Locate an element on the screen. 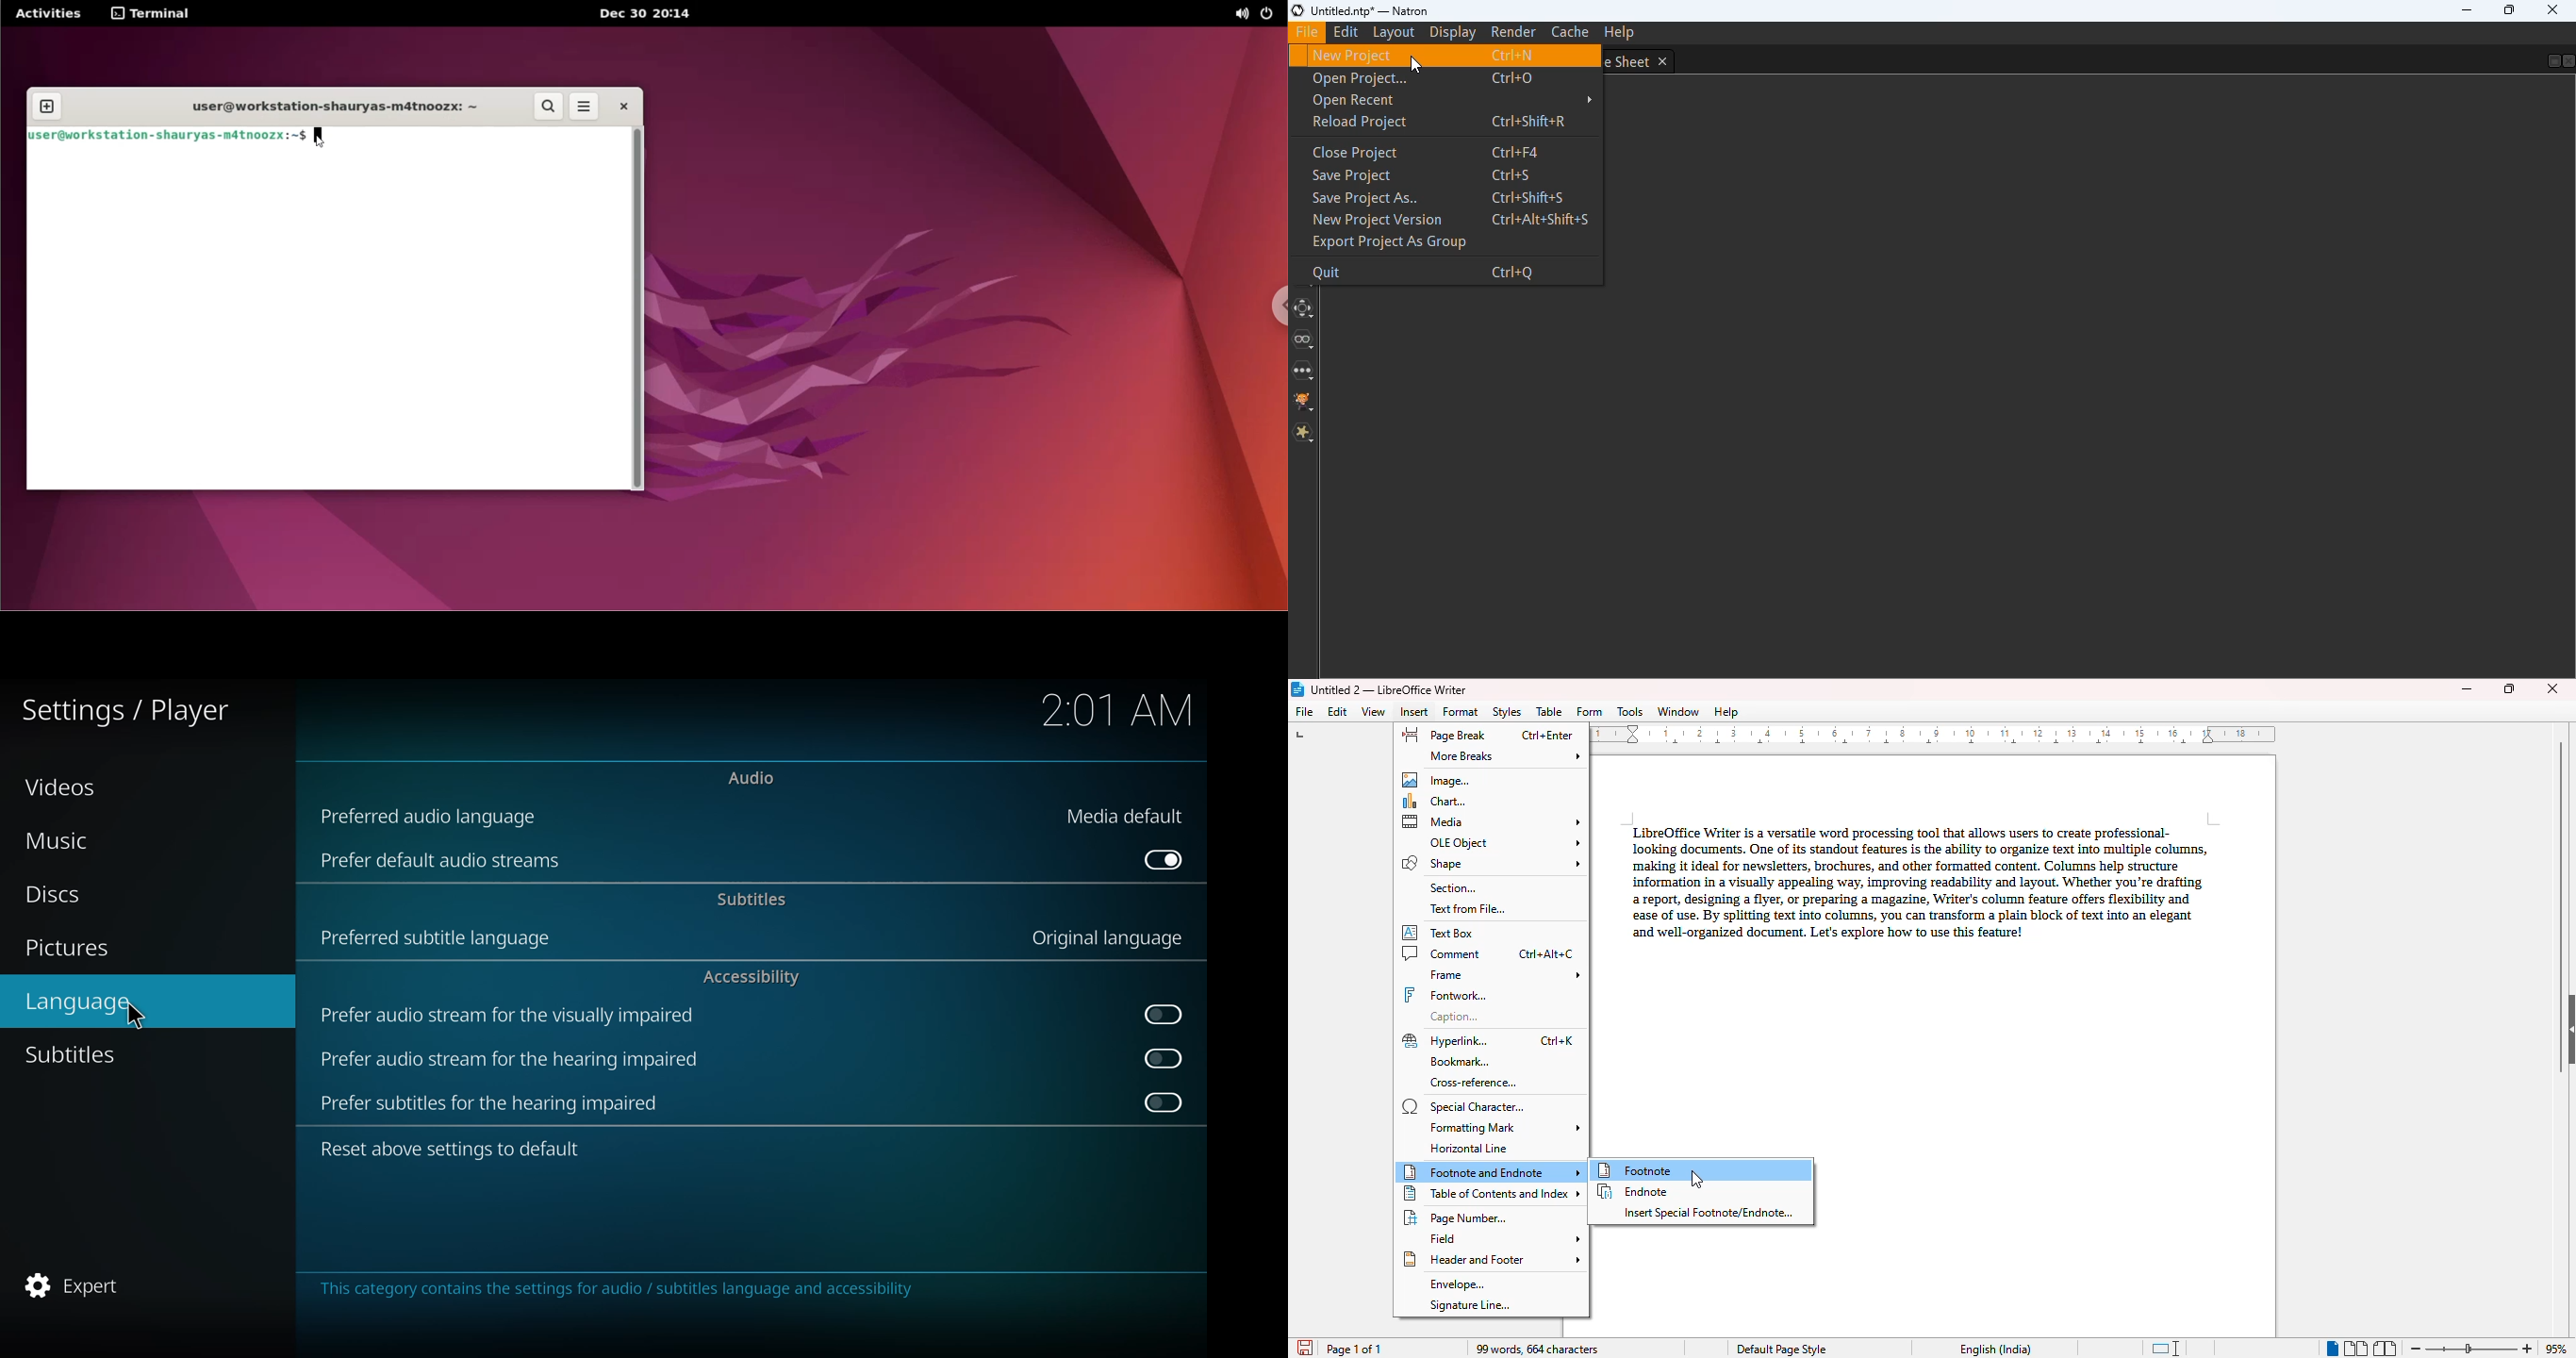 The image size is (2576, 1372). cursor is located at coordinates (321, 138).